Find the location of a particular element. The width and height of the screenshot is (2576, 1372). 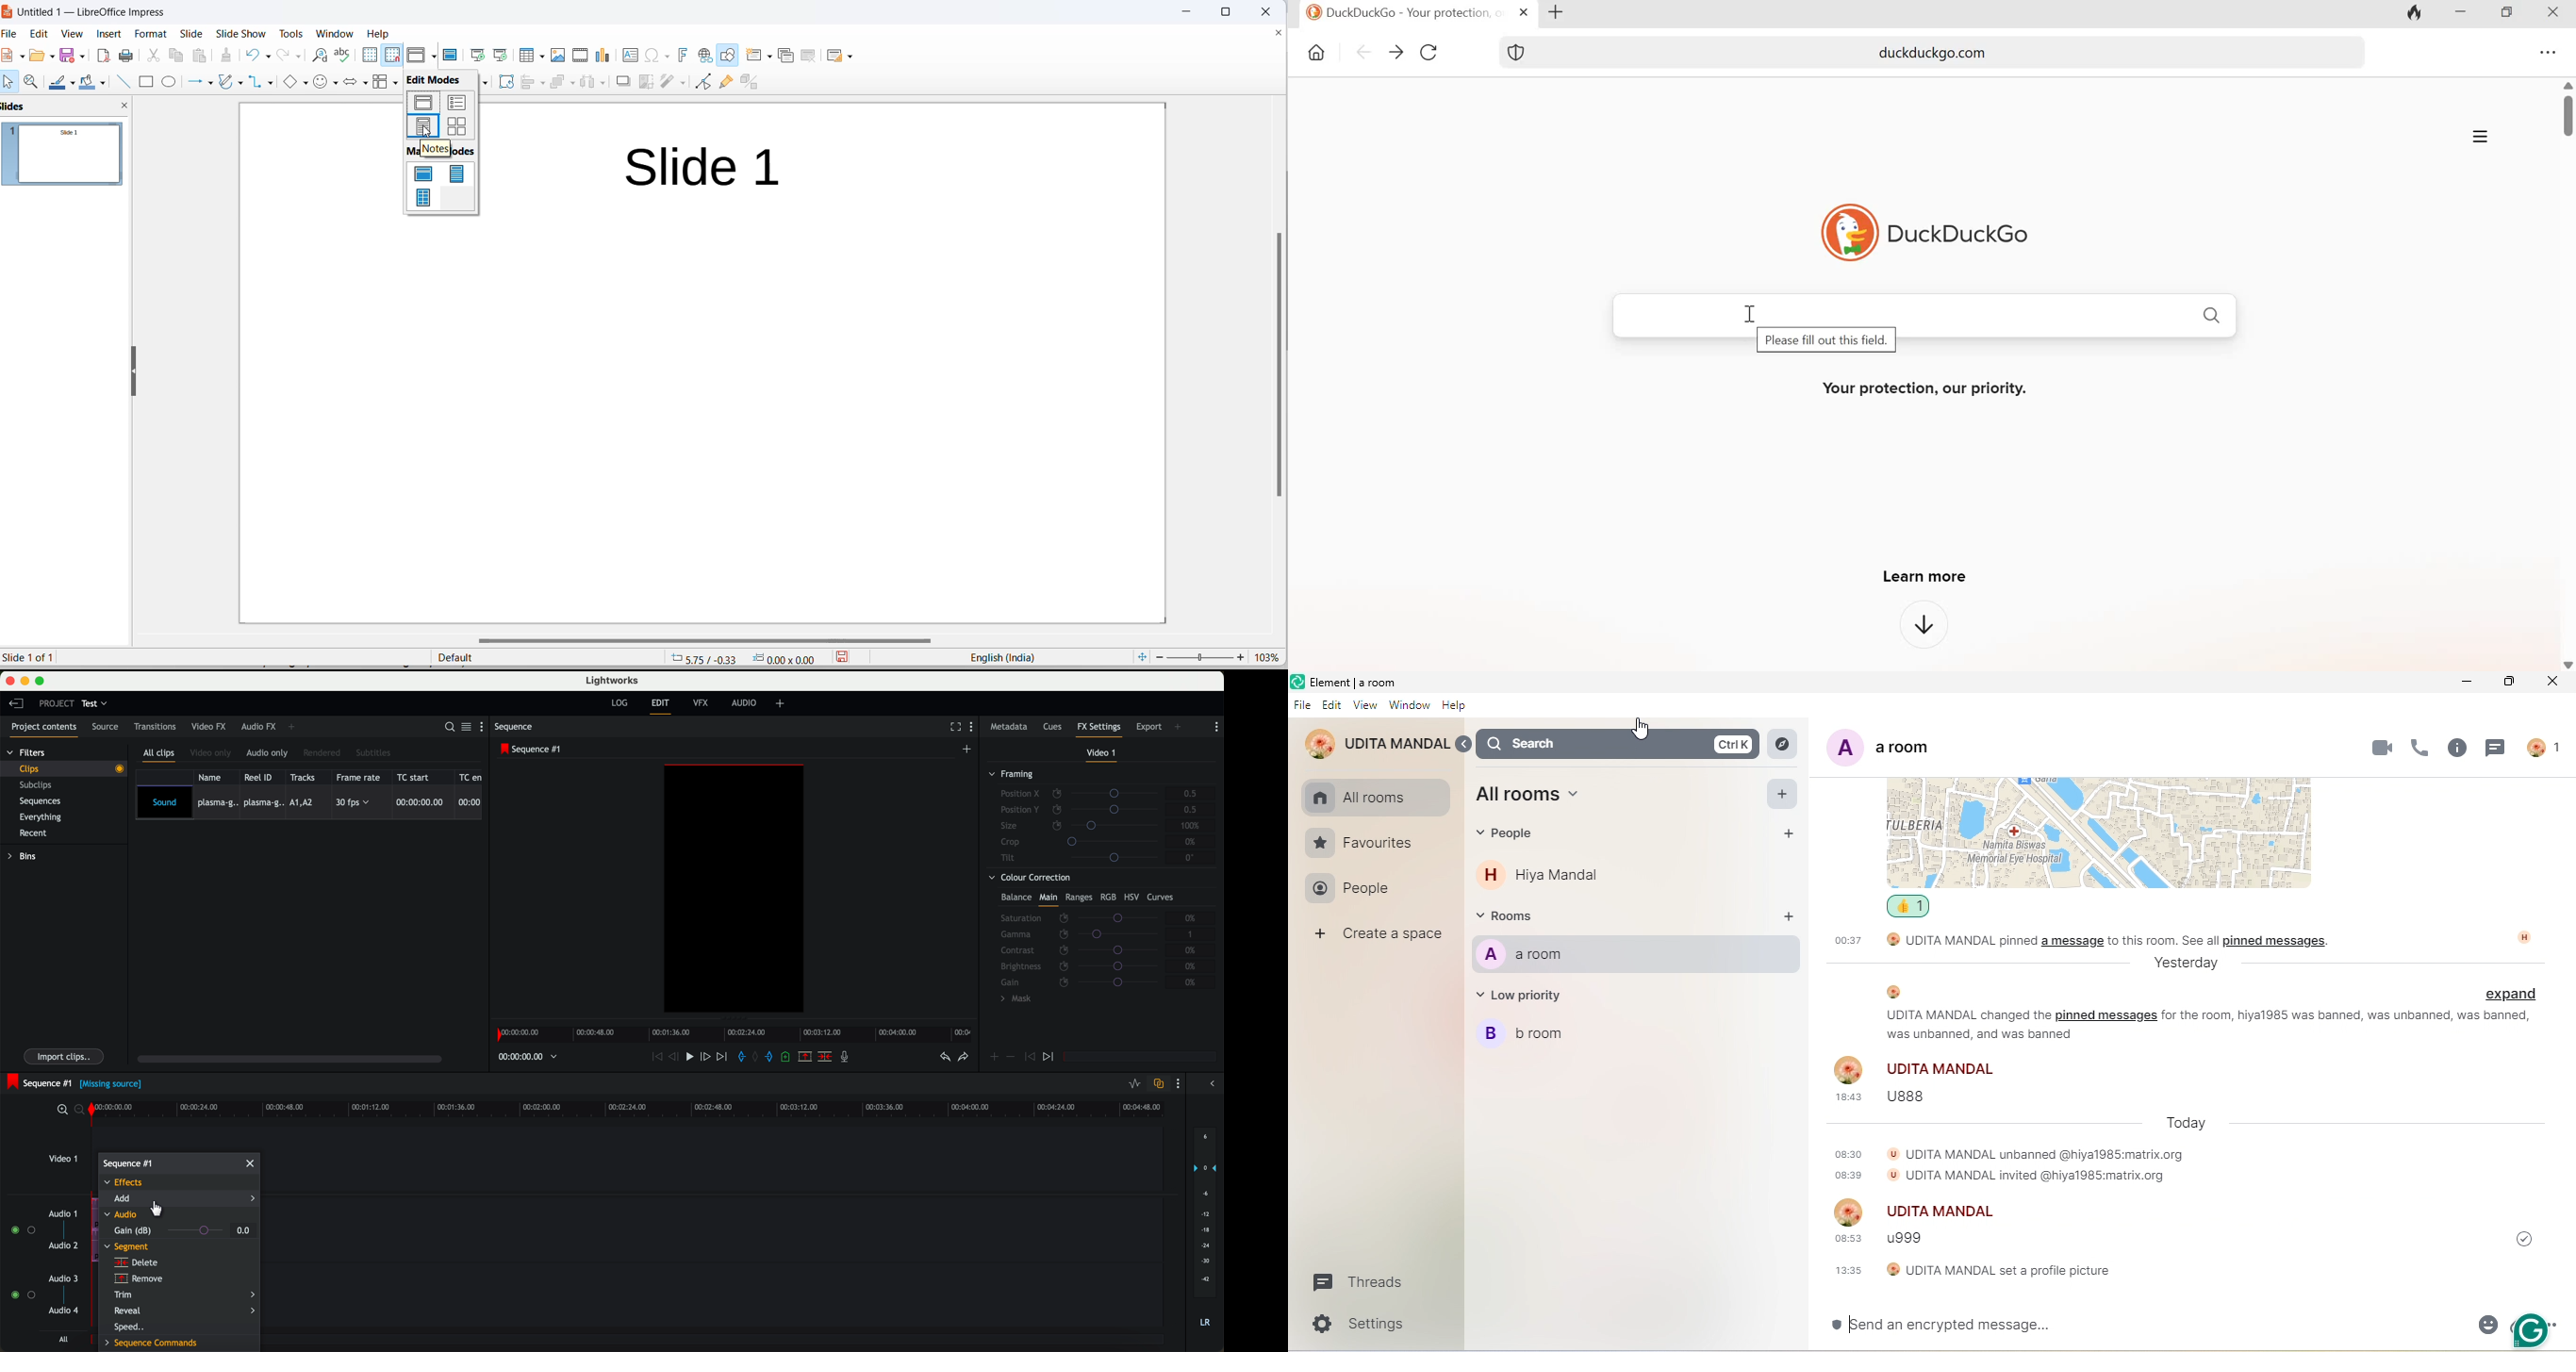

to this room see all is located at coordinates (2164, 939).